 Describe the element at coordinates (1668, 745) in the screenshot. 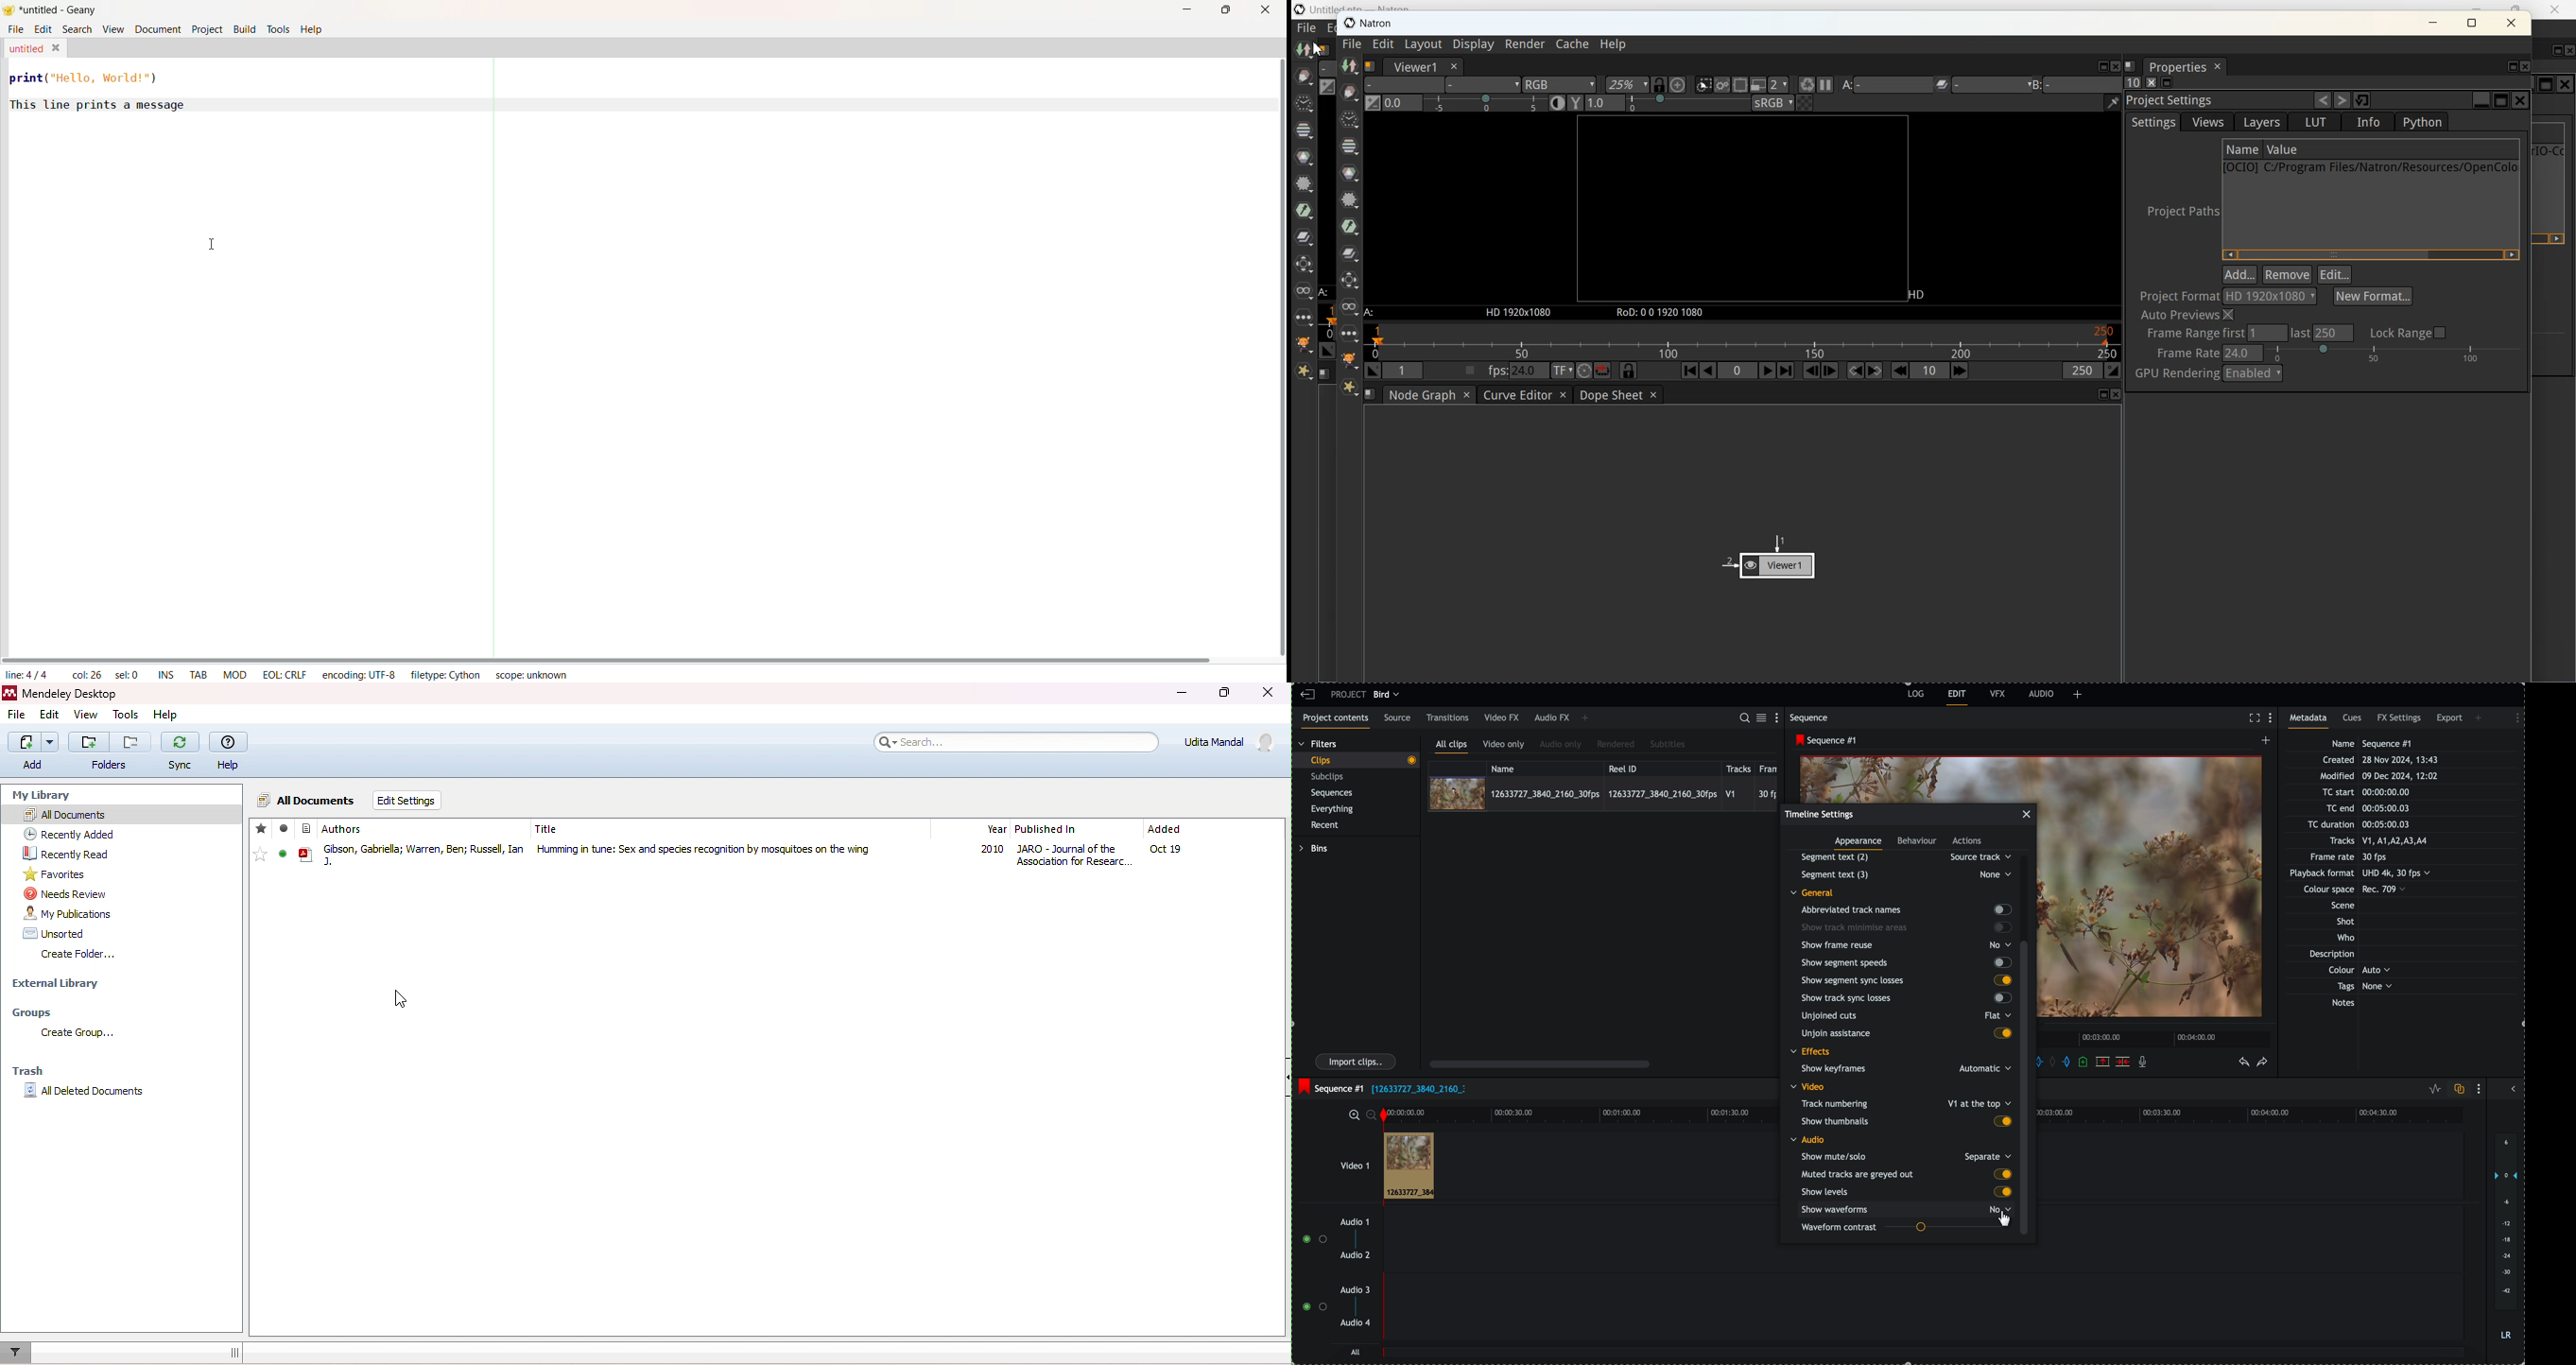

I see `subtitles` at that location.